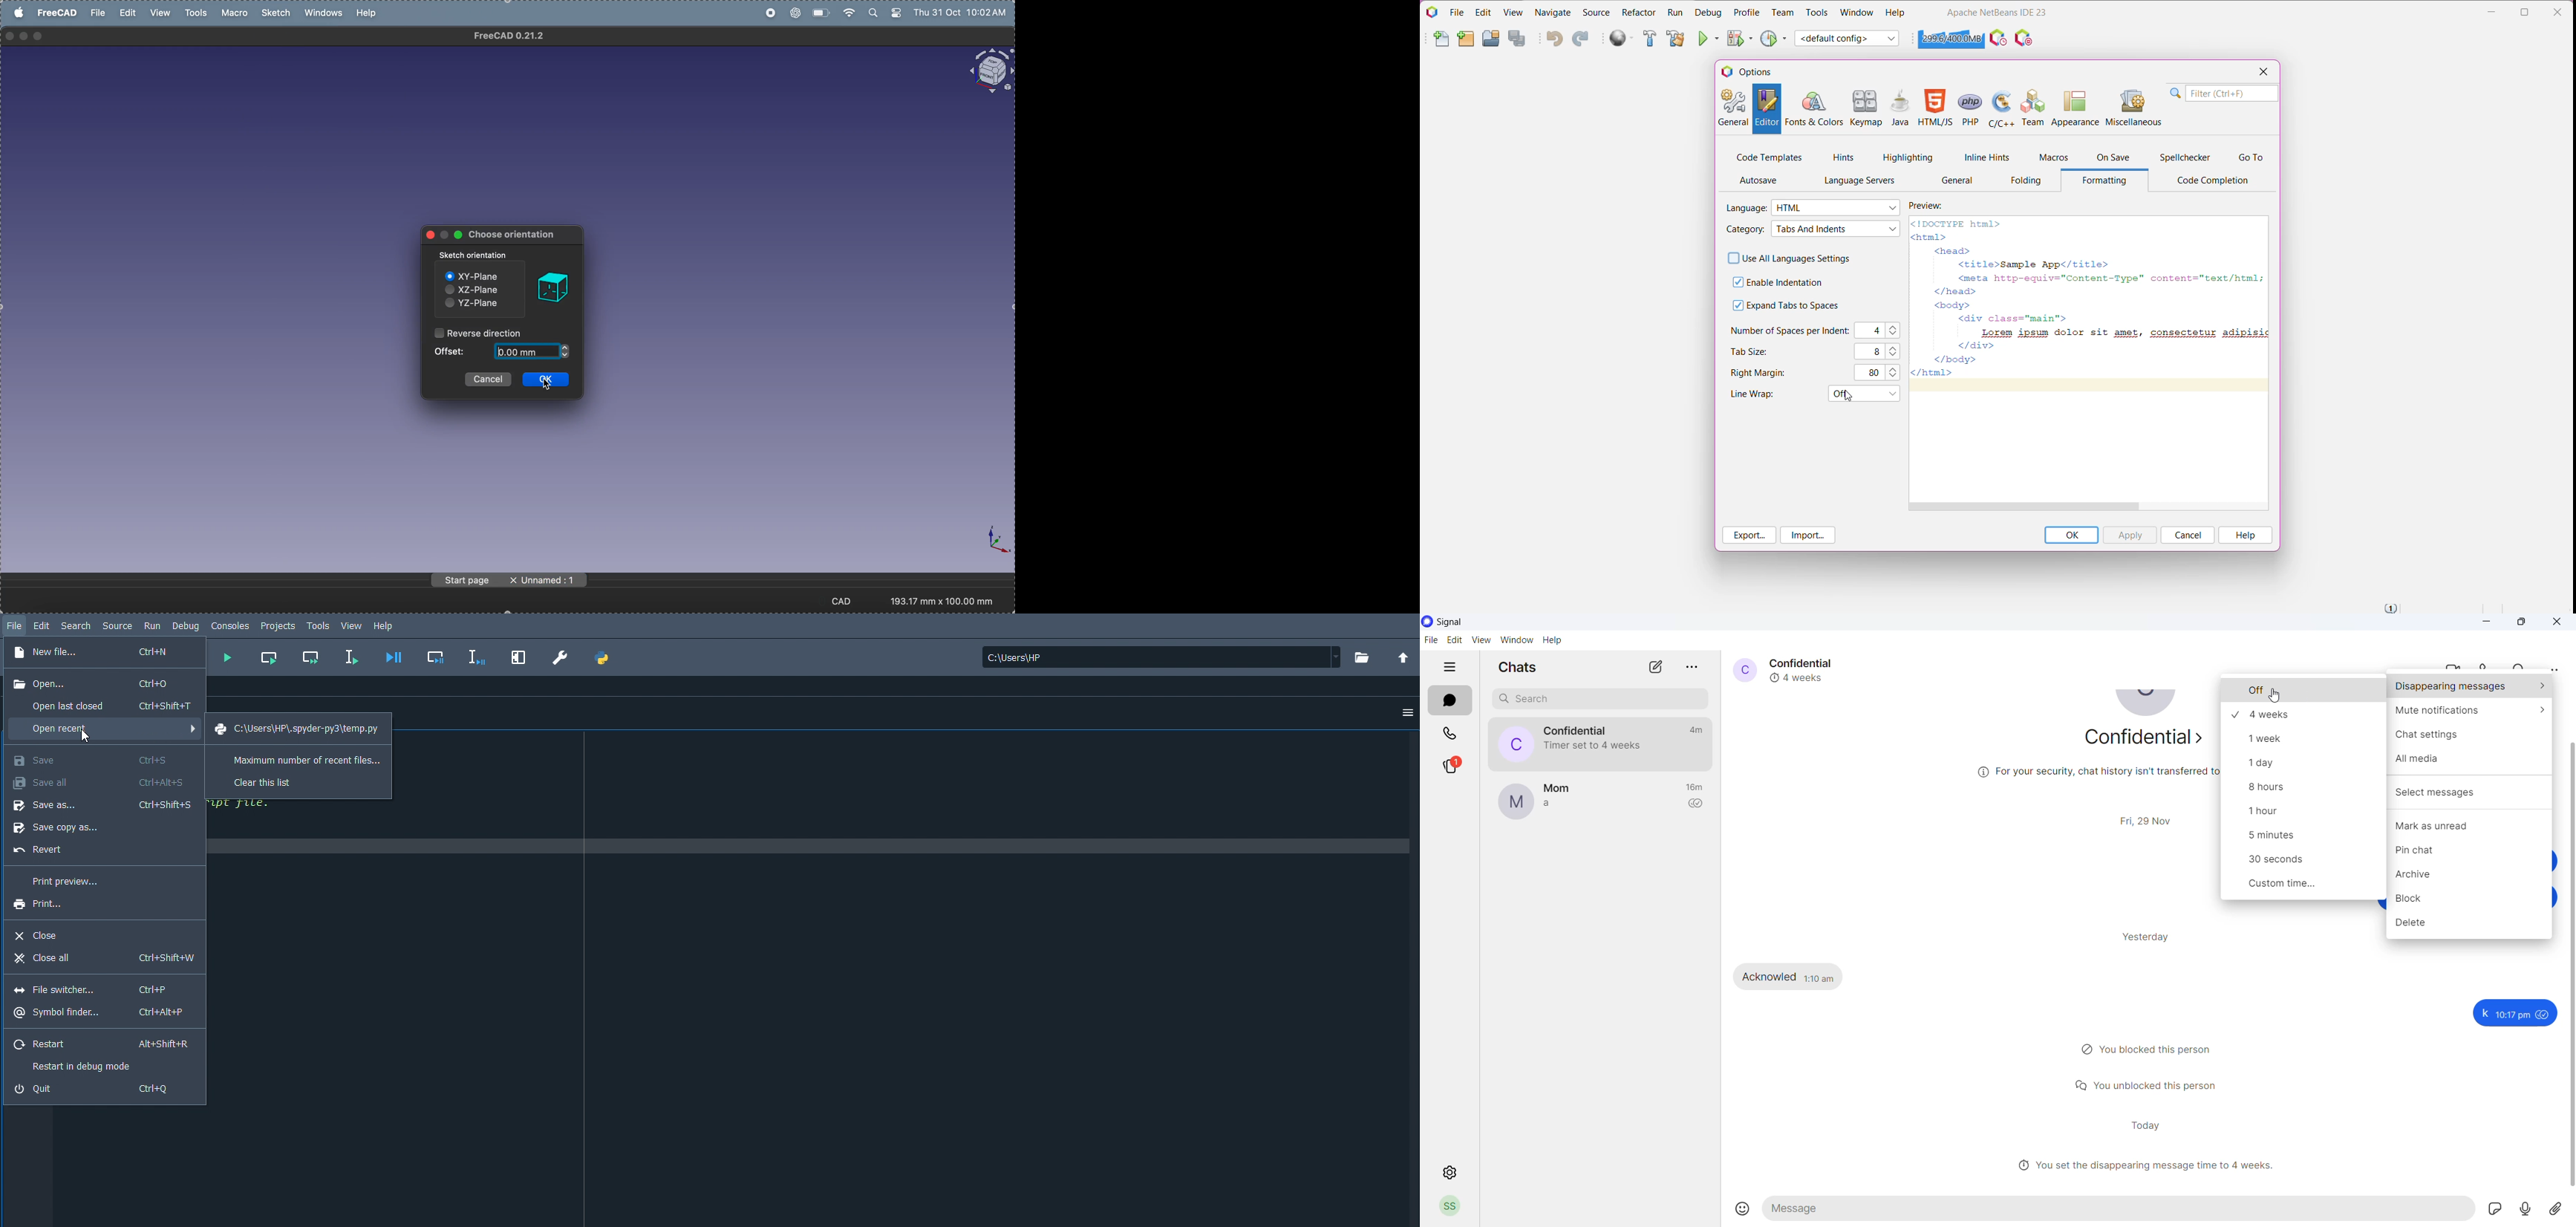 This screenshot has width=2576, height=1232. Describe the element at coordinates (226, 659) in the screenshot. I see `Run file` at that location.